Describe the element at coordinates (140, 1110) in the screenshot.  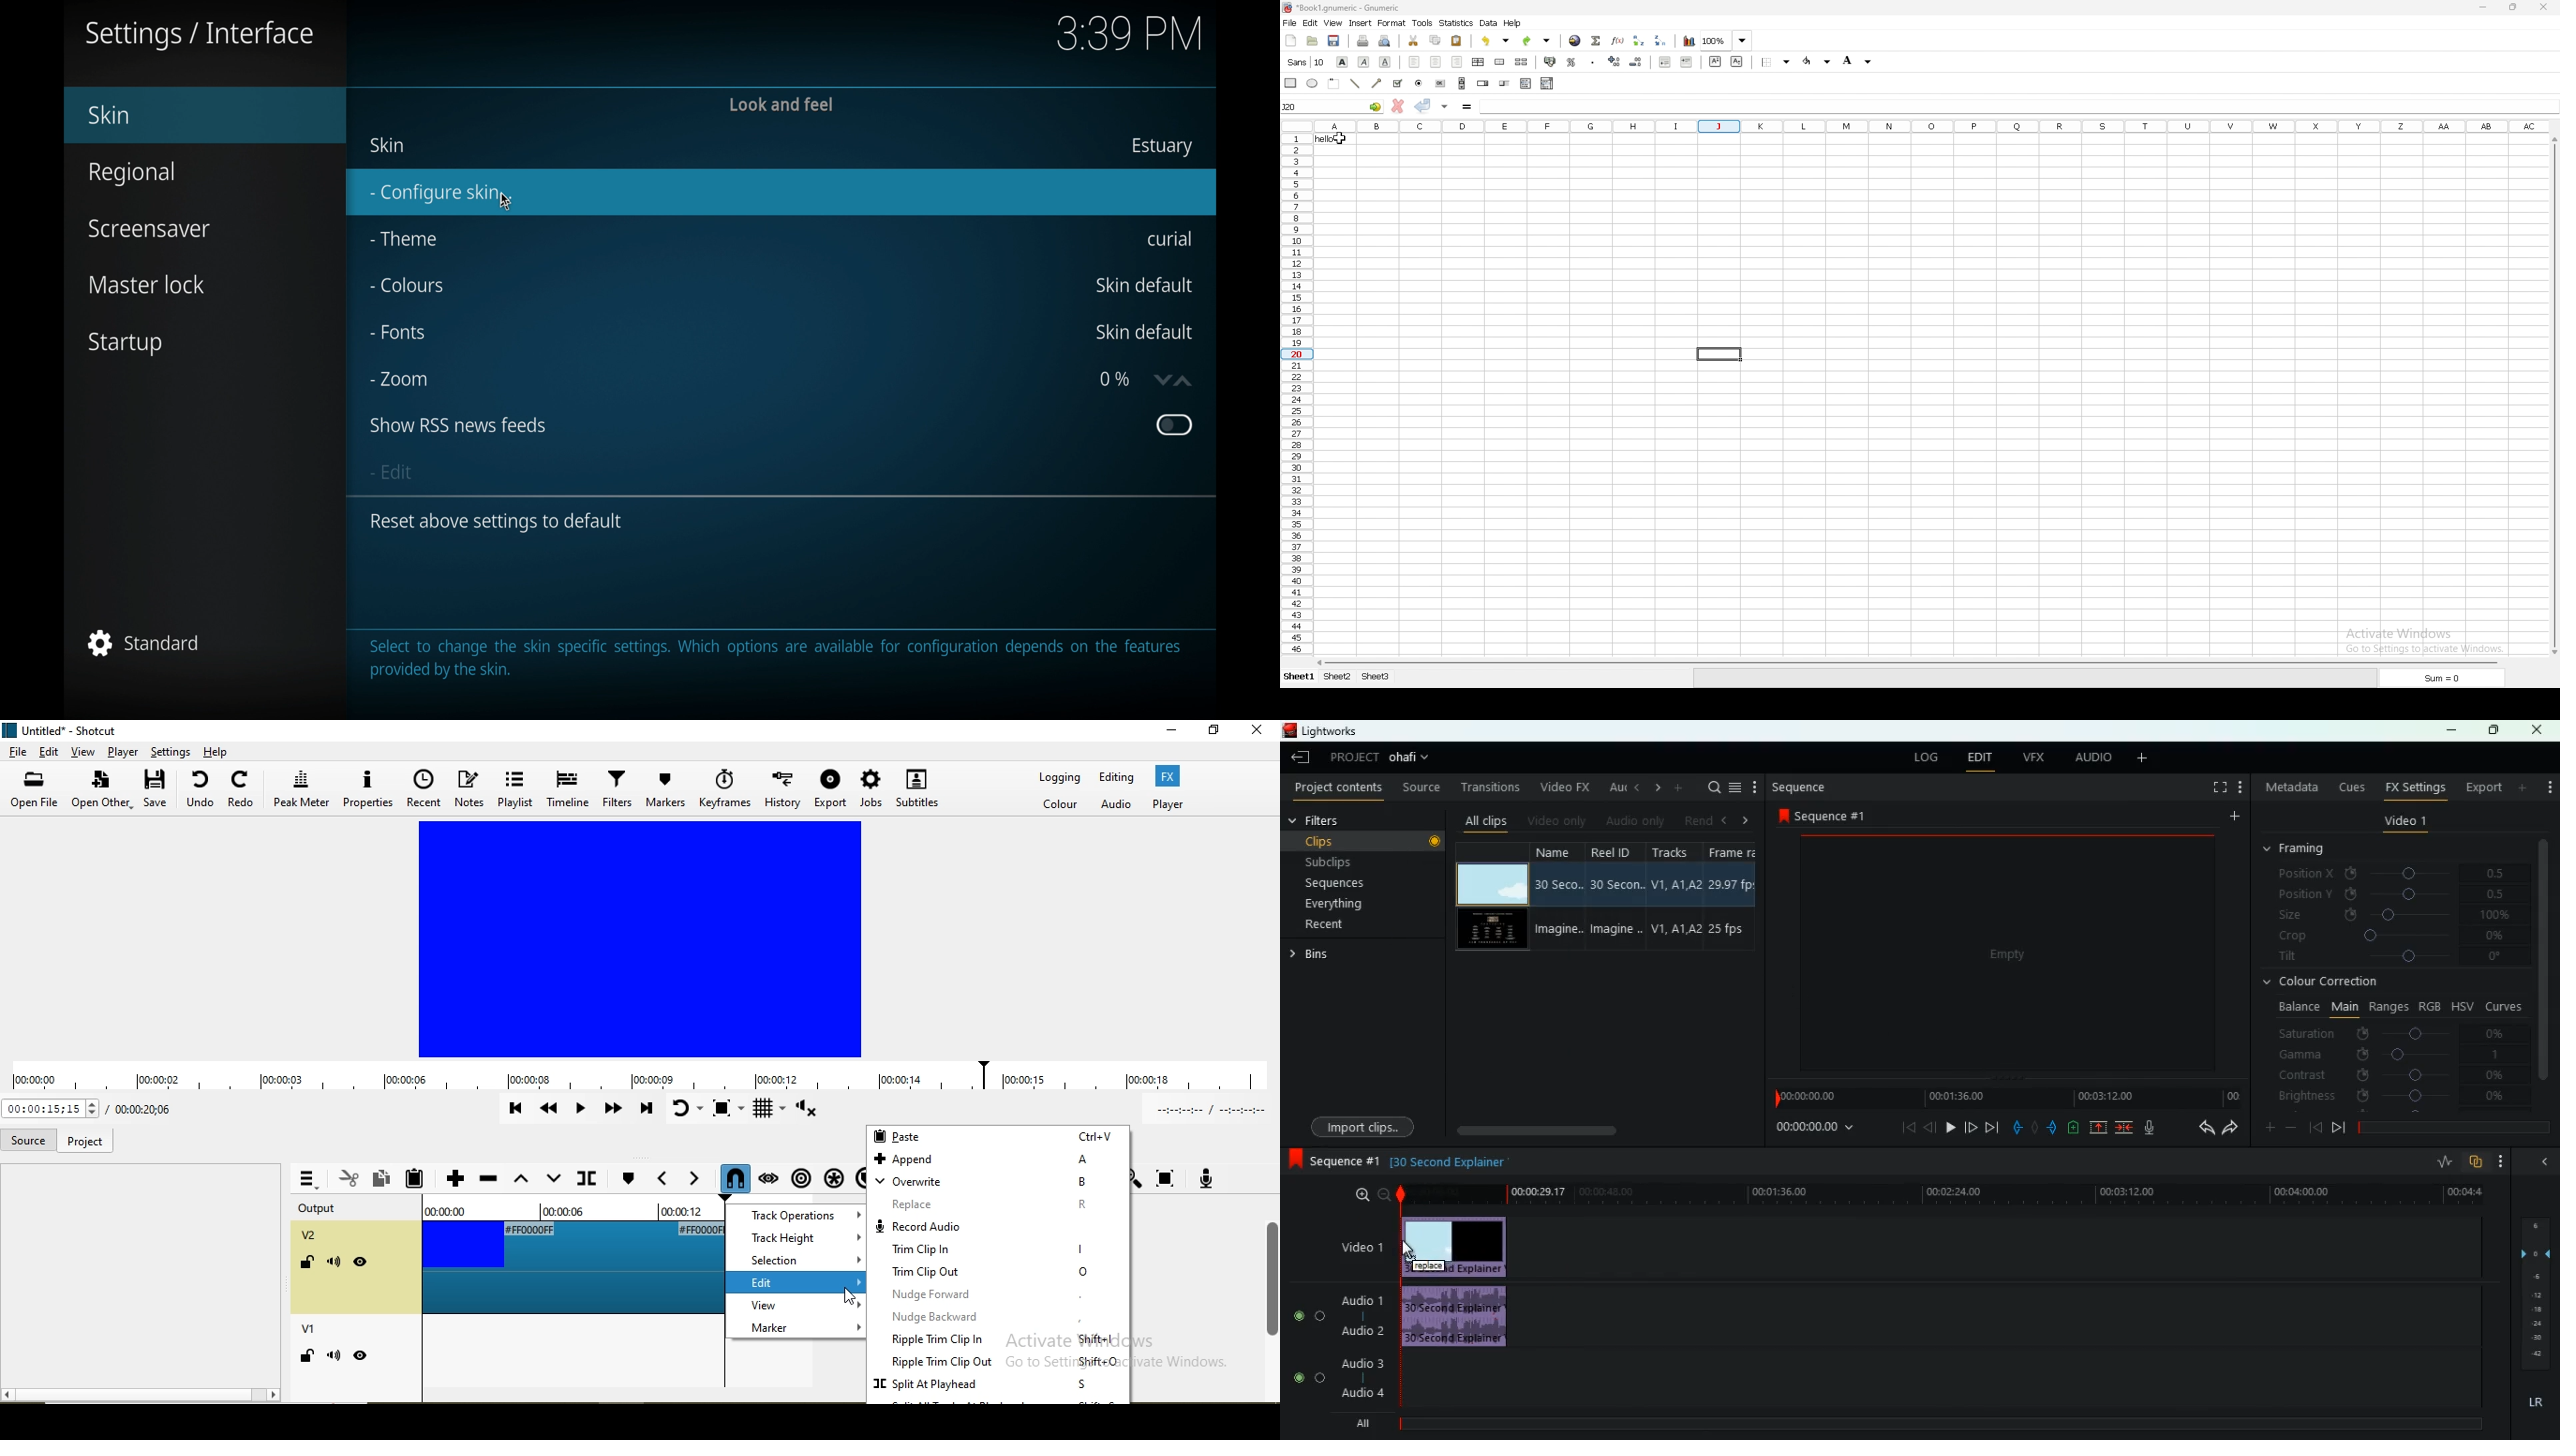
I see `Current position` at that location.